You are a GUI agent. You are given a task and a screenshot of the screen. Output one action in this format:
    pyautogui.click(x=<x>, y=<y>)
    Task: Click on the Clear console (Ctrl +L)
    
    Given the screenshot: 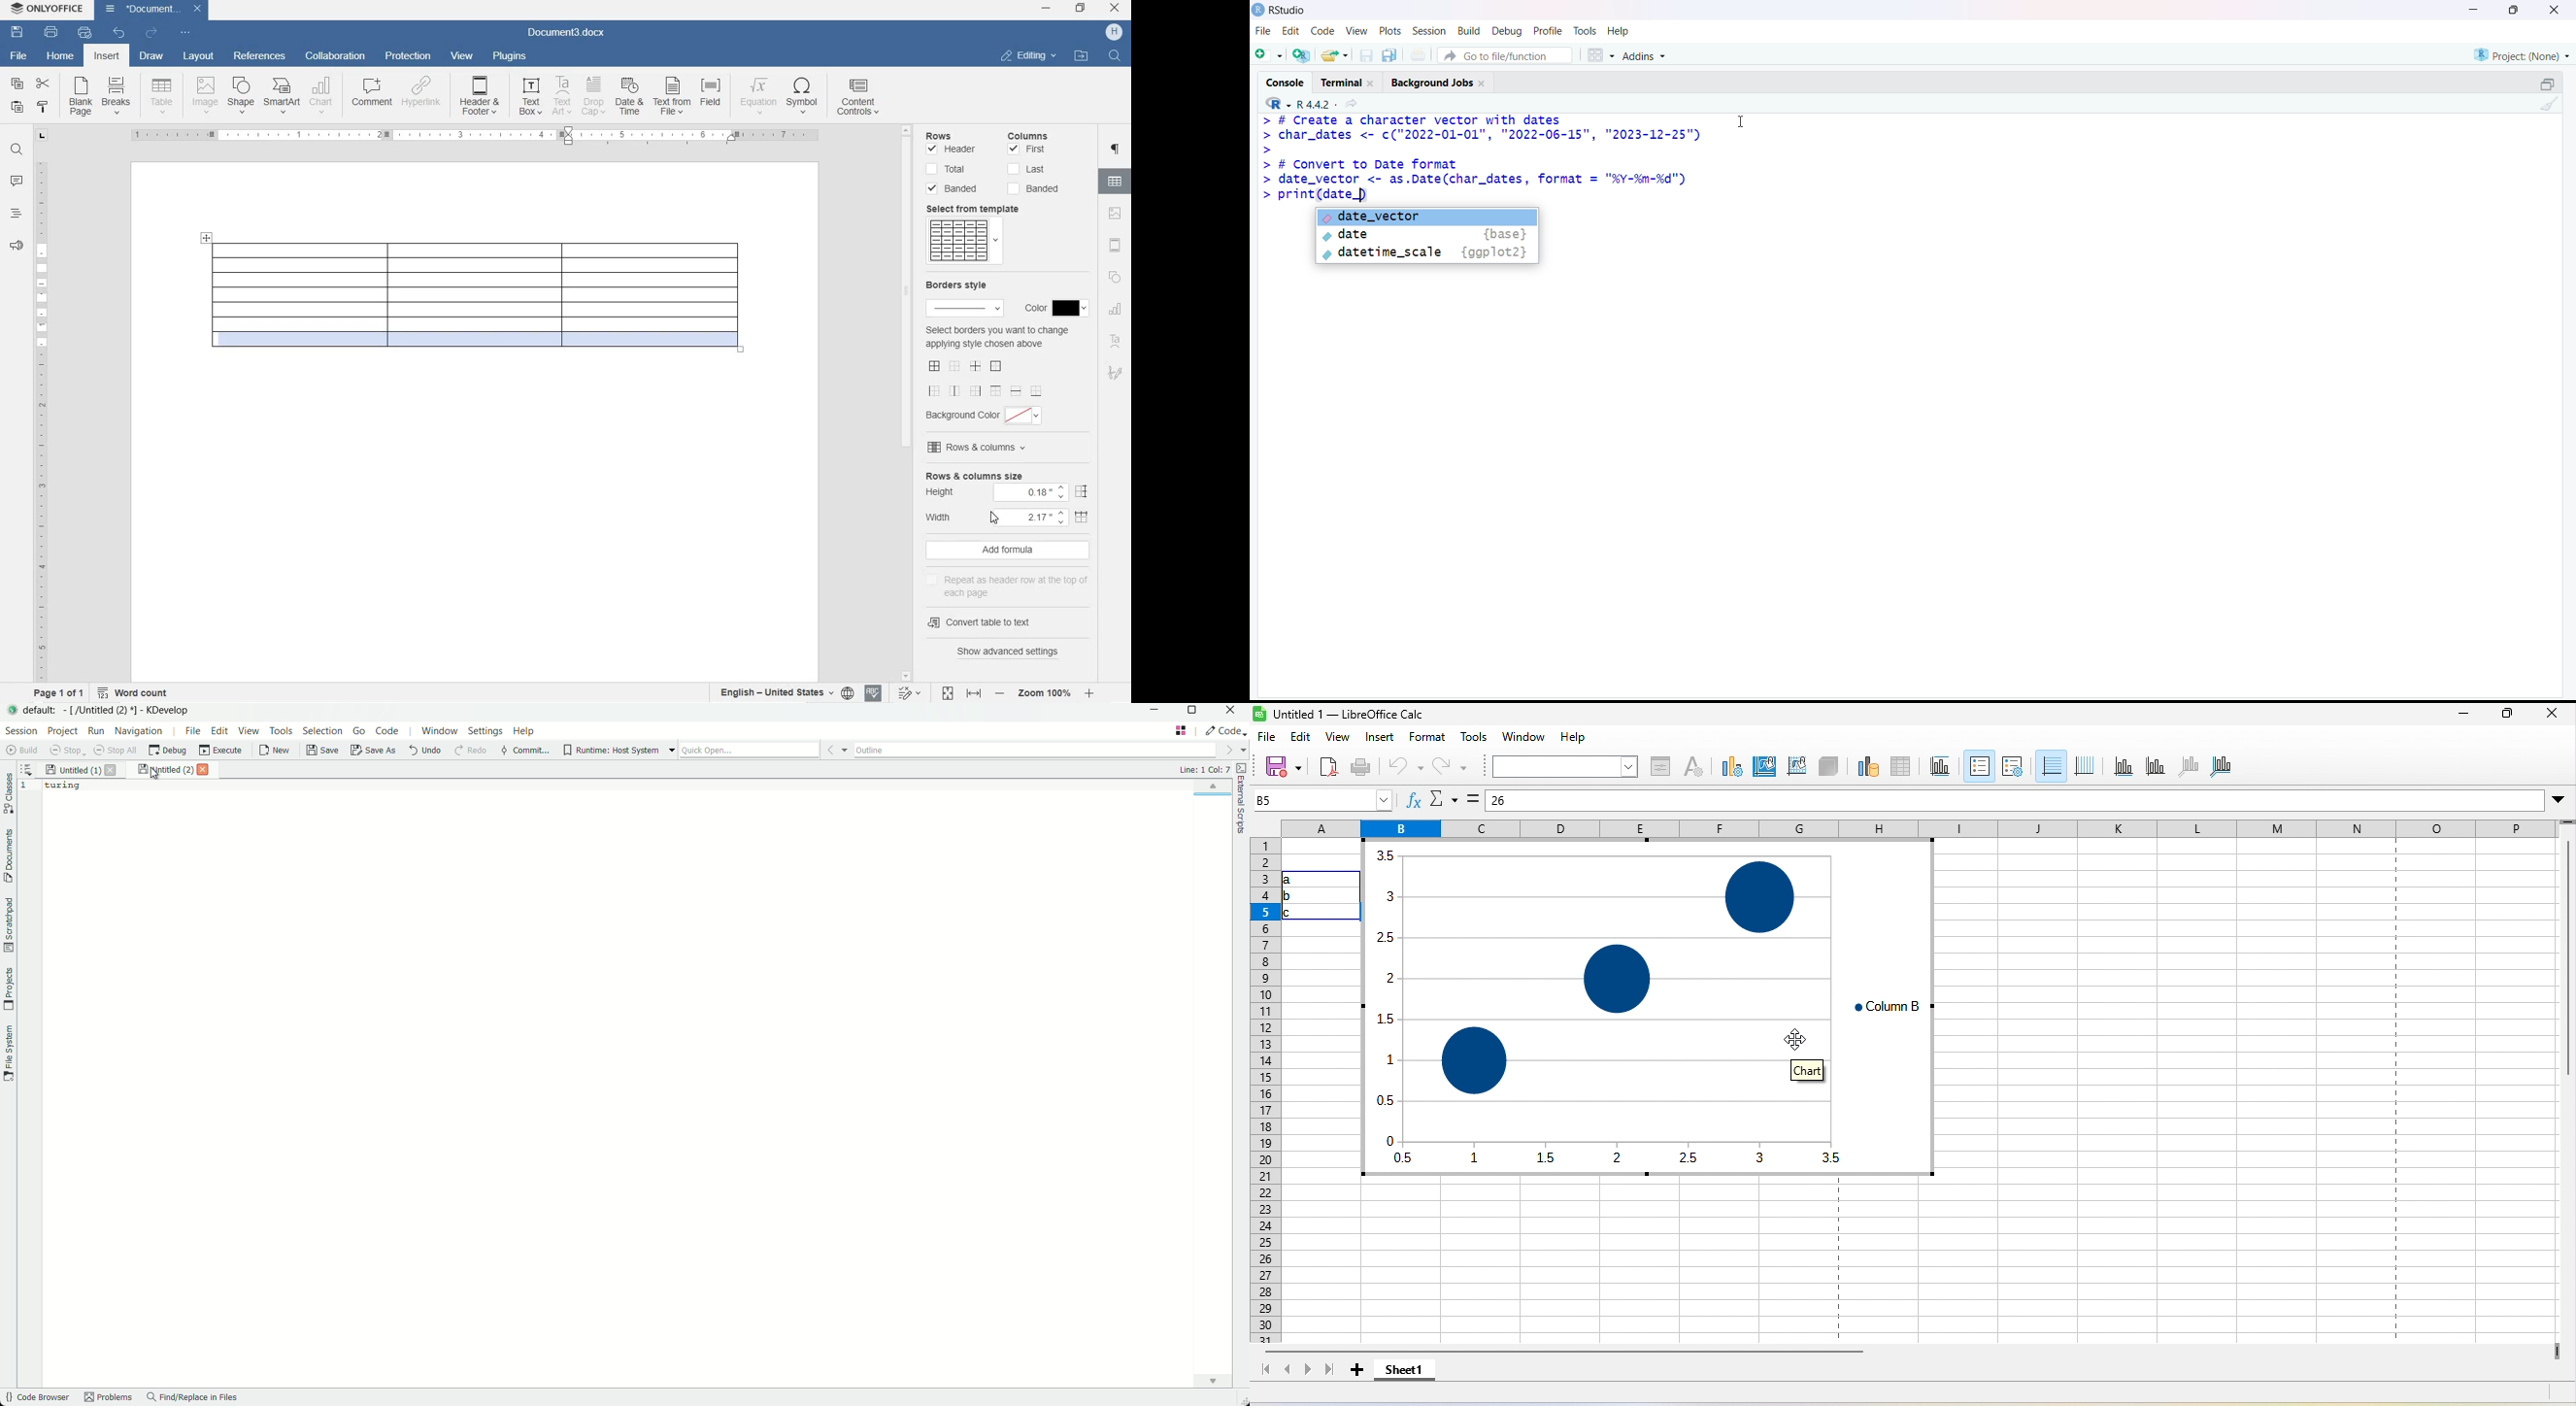 What is the action you would take?
    pyautogui.click(x=2546, y=107)
    